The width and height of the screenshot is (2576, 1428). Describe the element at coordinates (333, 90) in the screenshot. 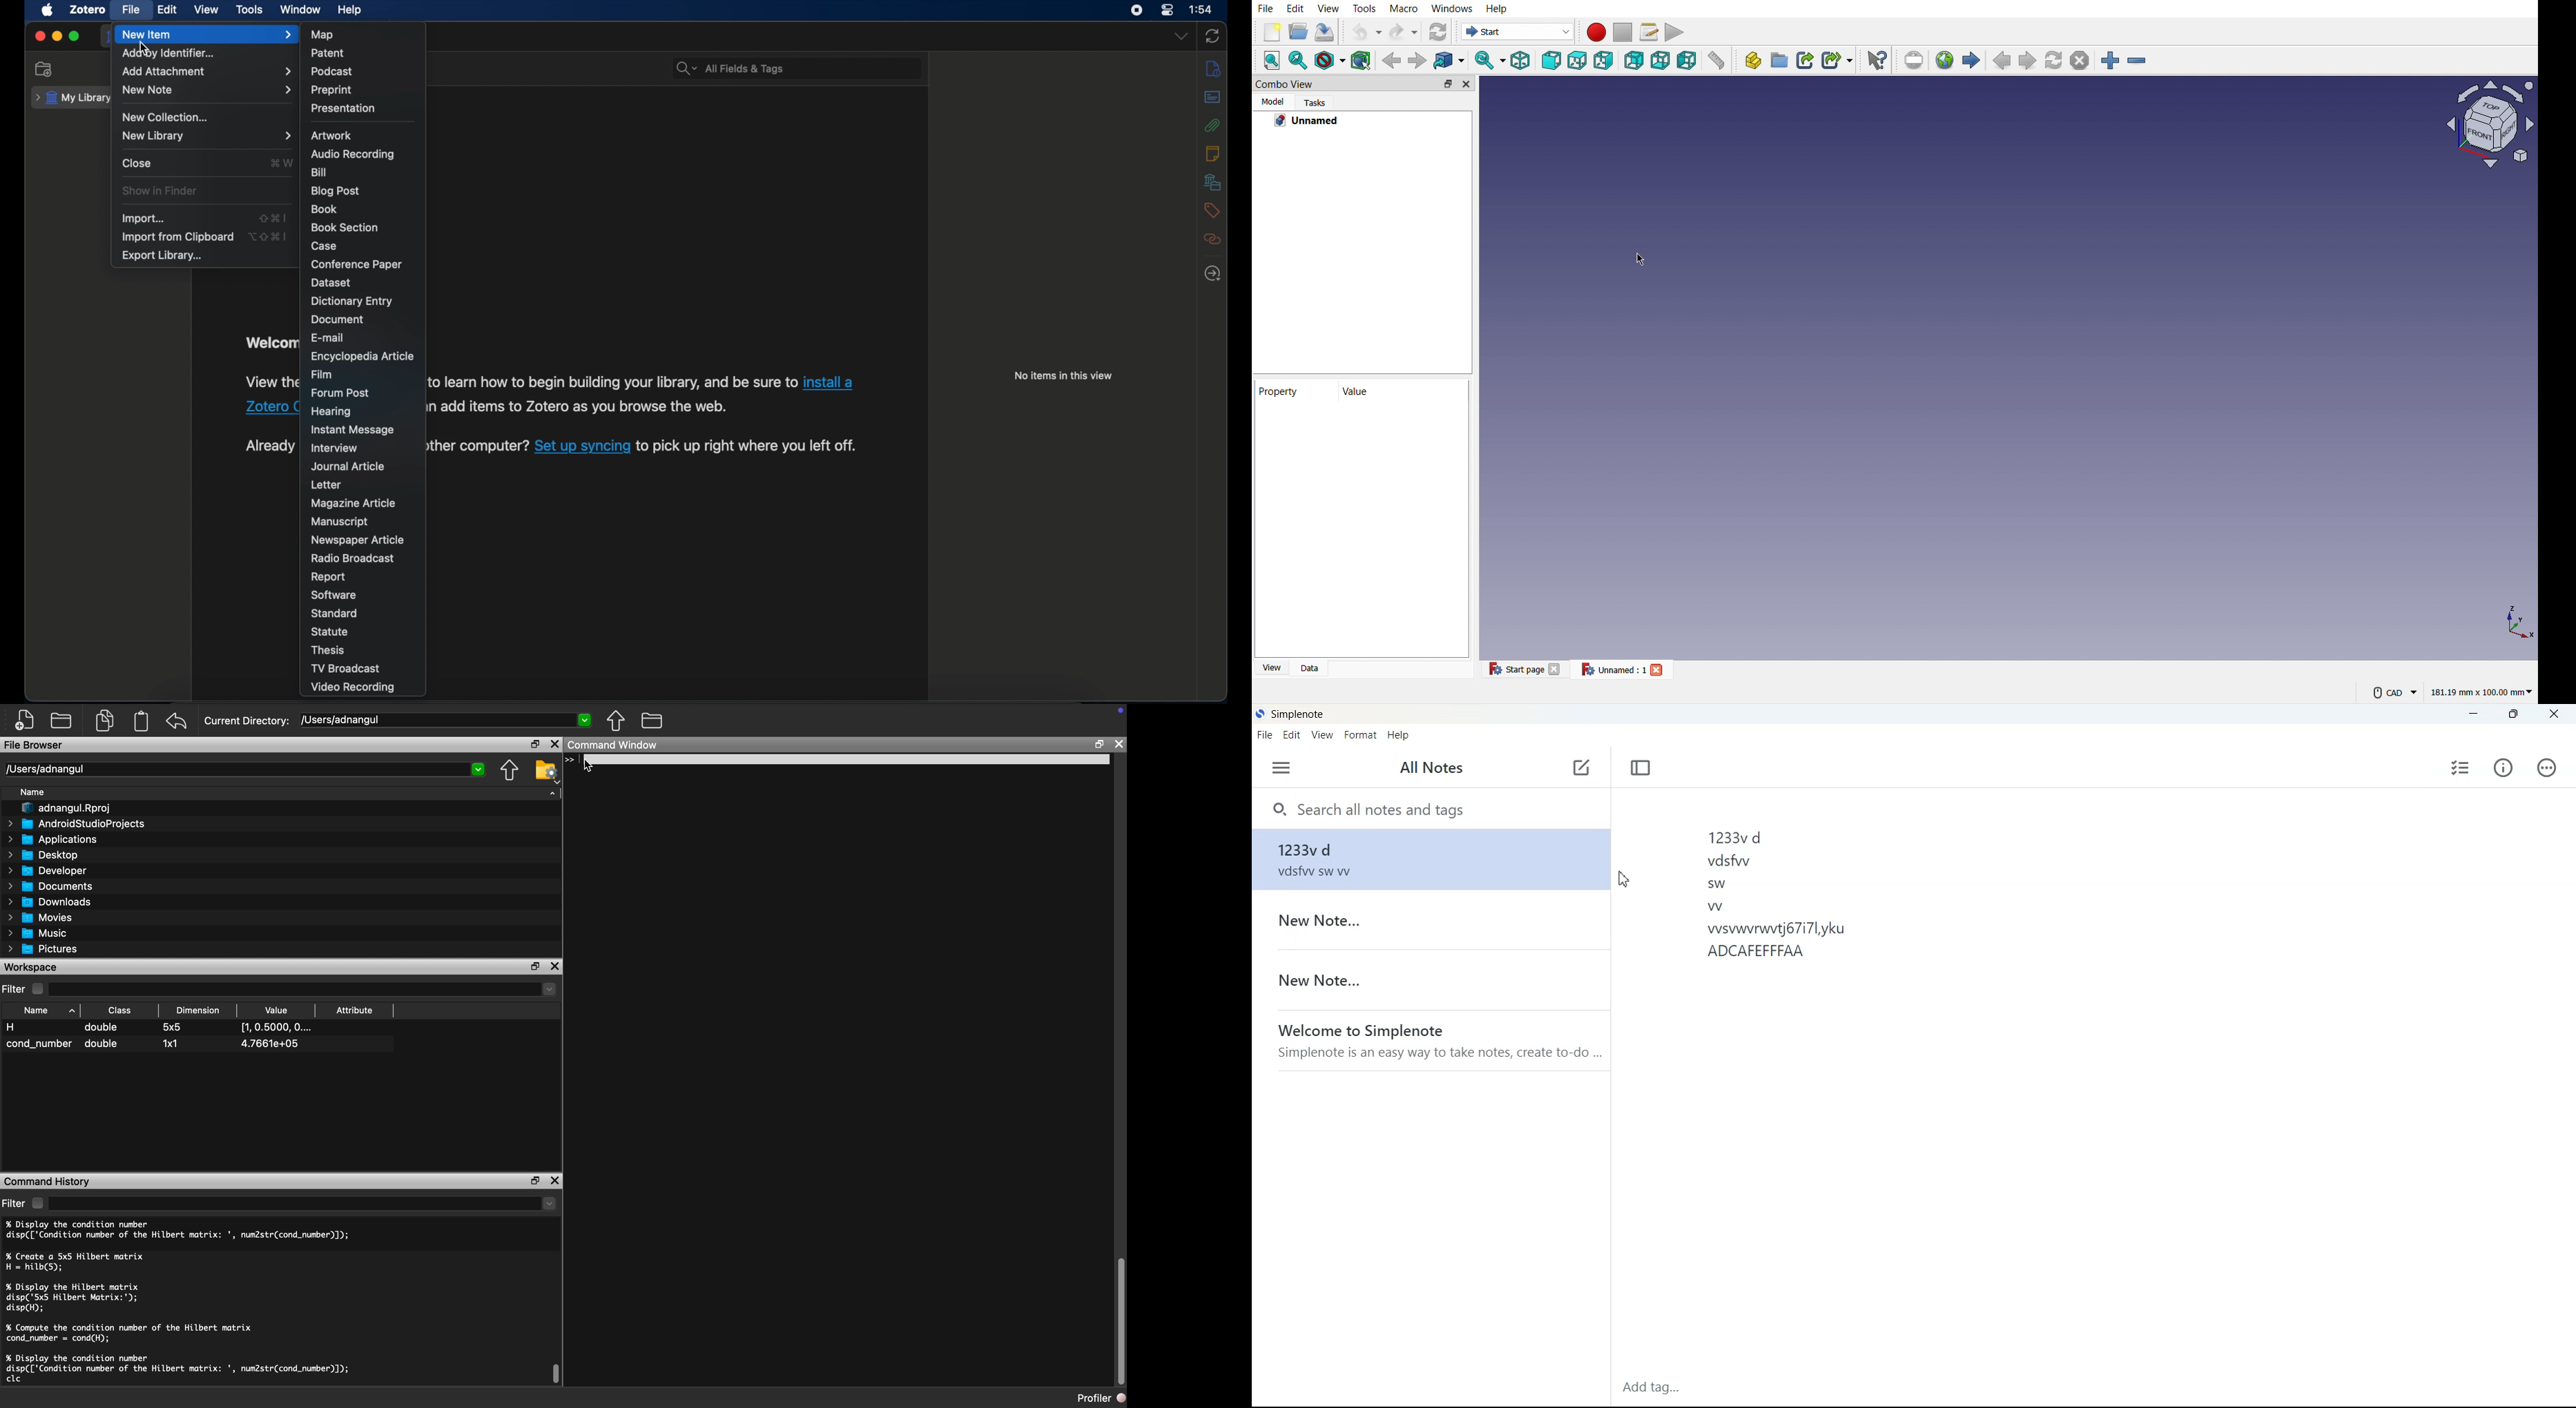

I see `preprint` at that location.